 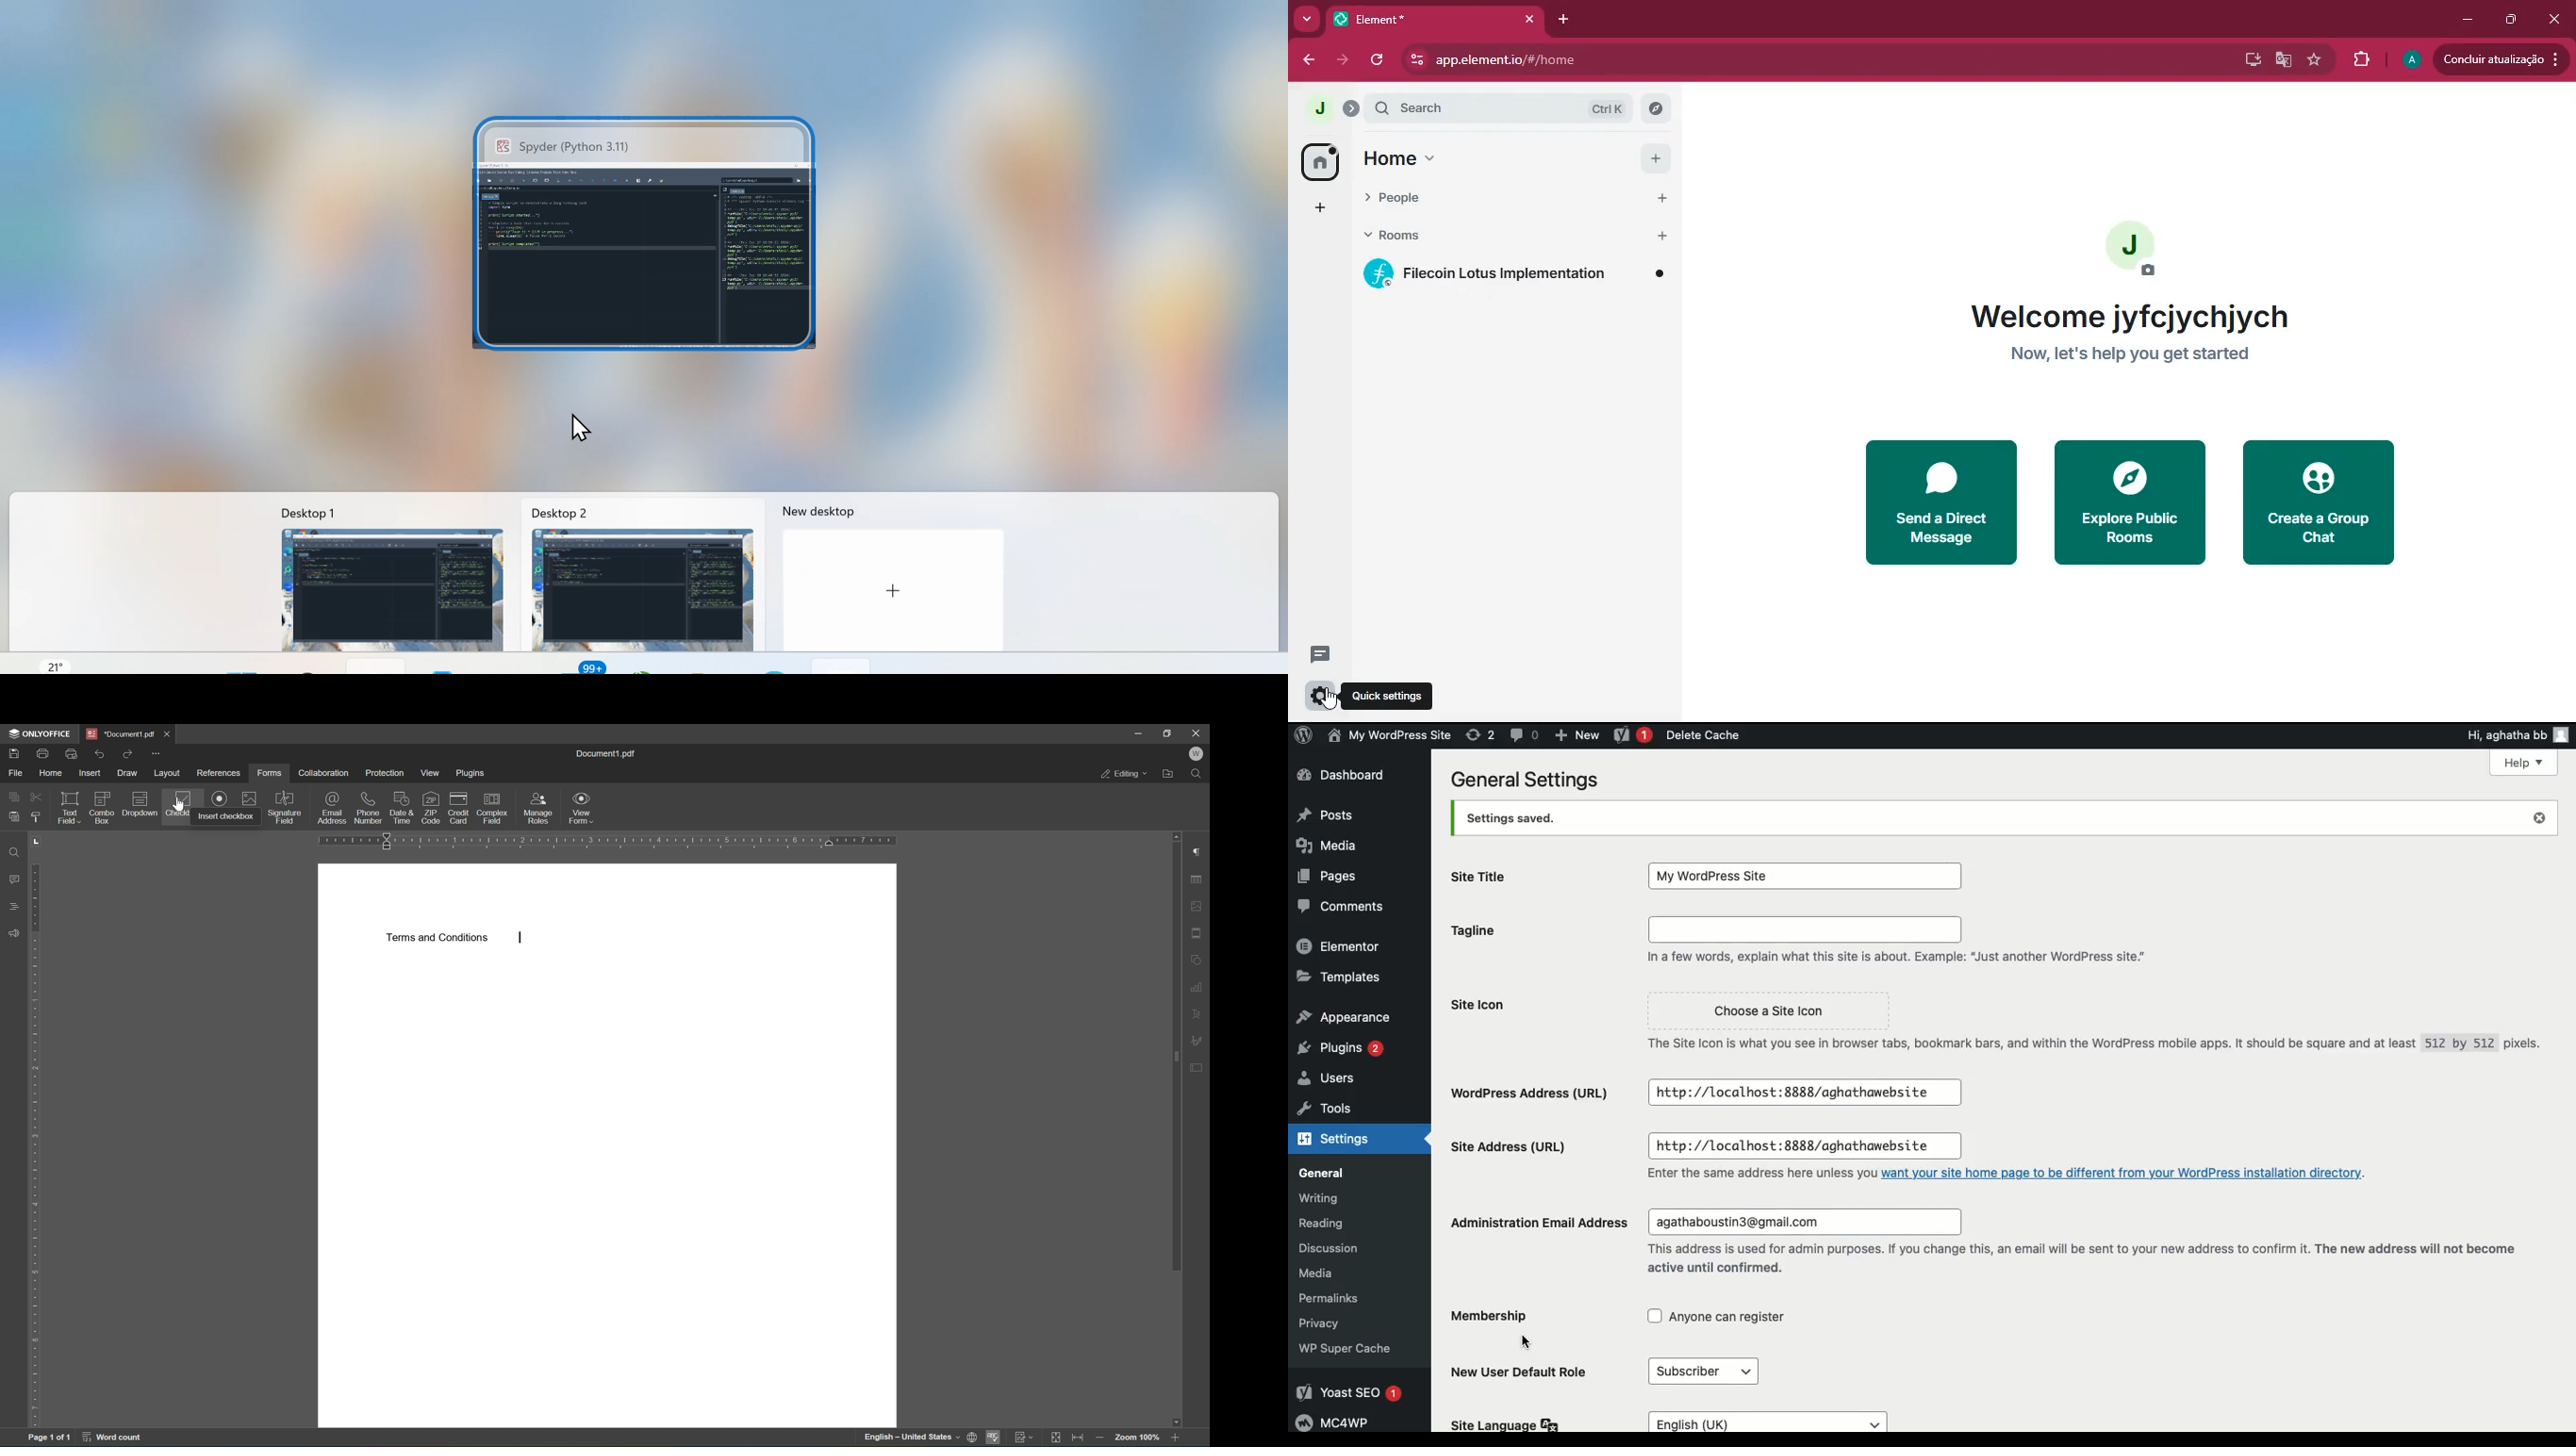 What do you see at coordinates (626, 512) in the screenshot?
I see `Desktop 2` at bounding box center [626, 512].